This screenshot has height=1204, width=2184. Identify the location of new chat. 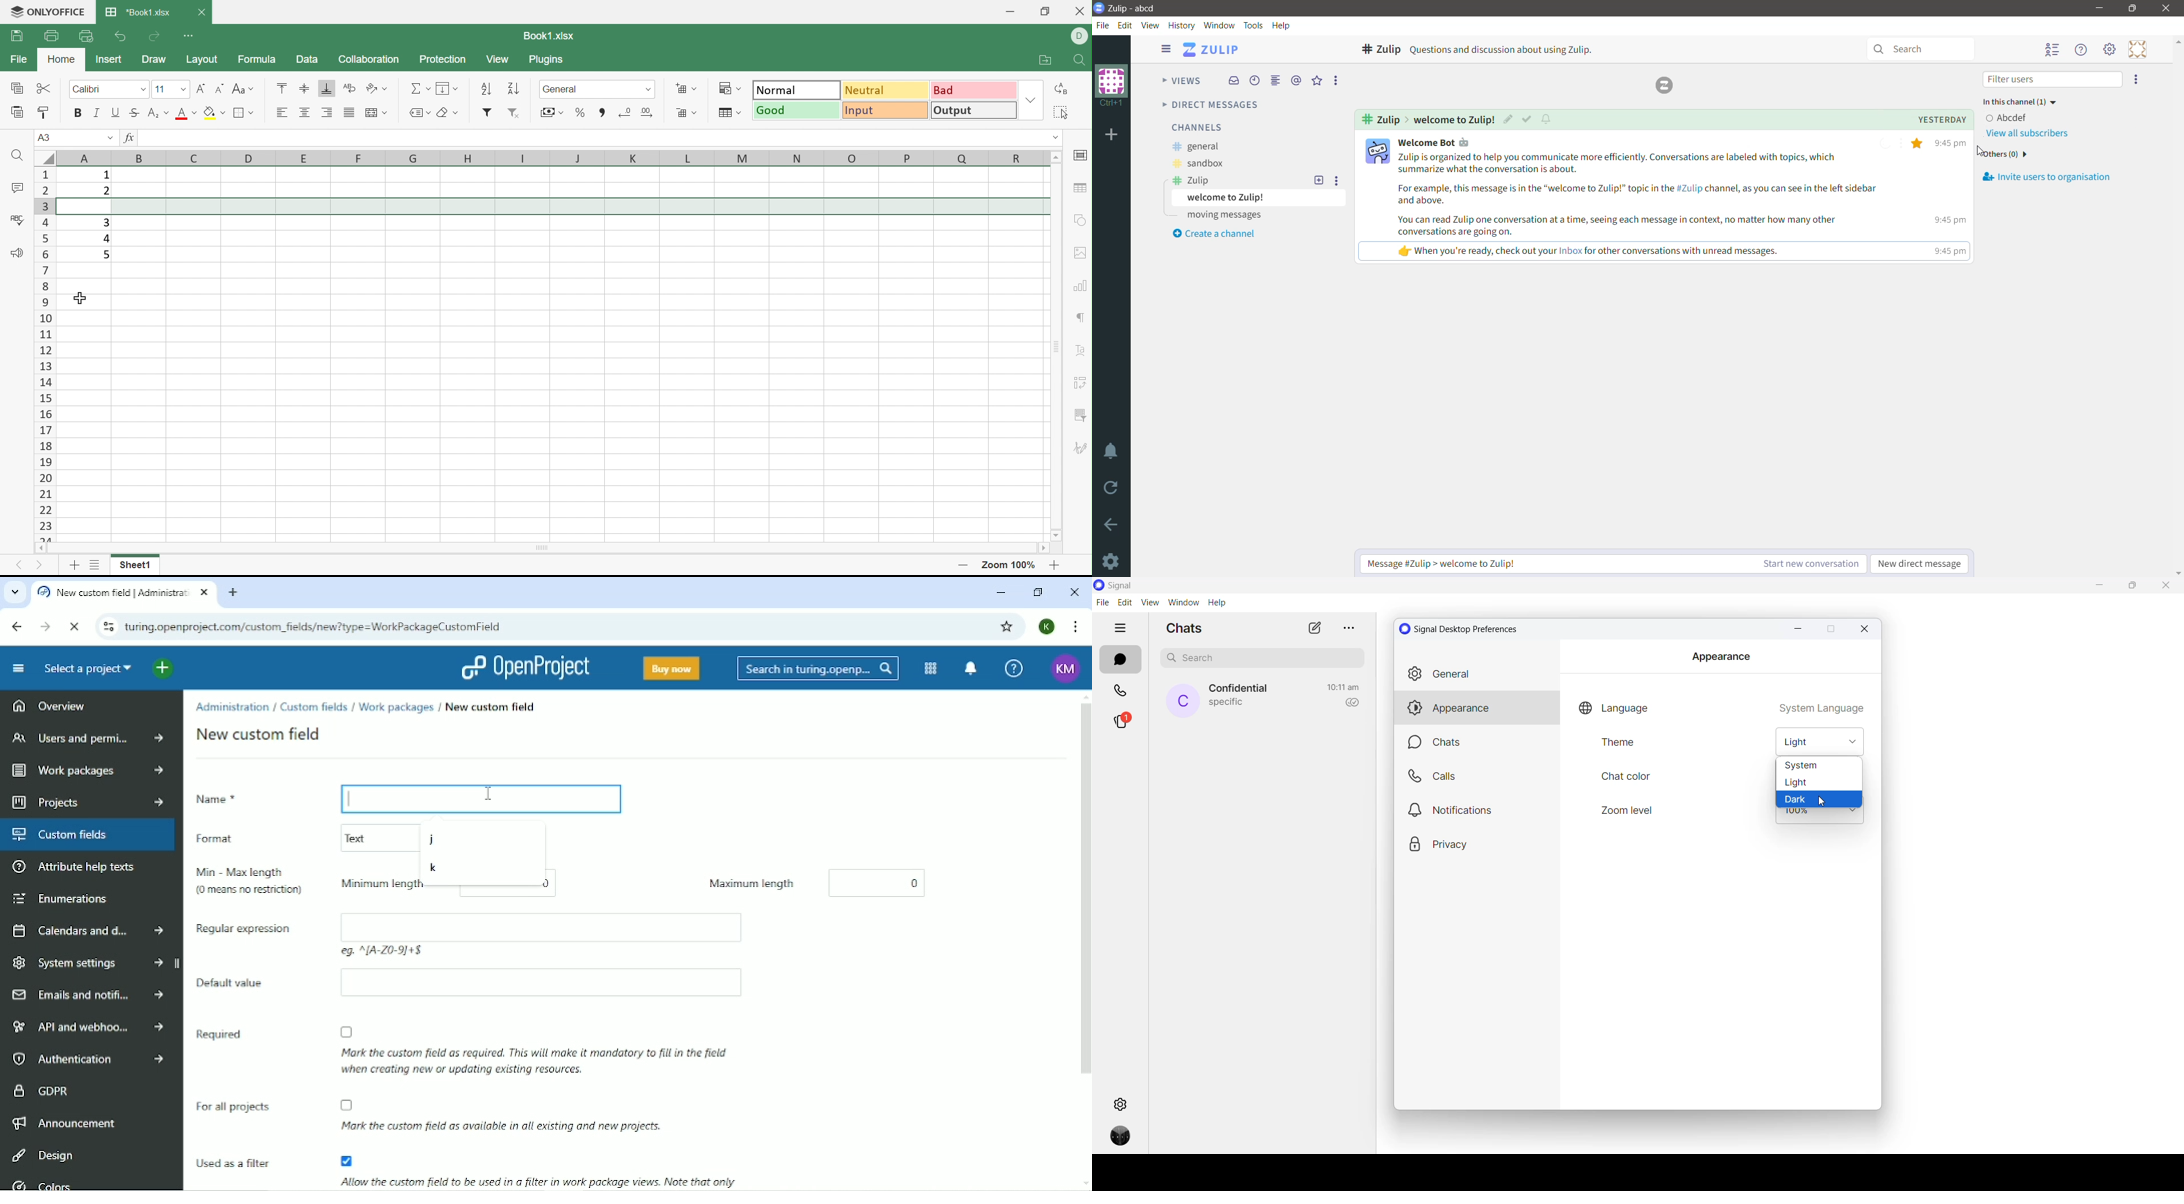
(1314, 628).